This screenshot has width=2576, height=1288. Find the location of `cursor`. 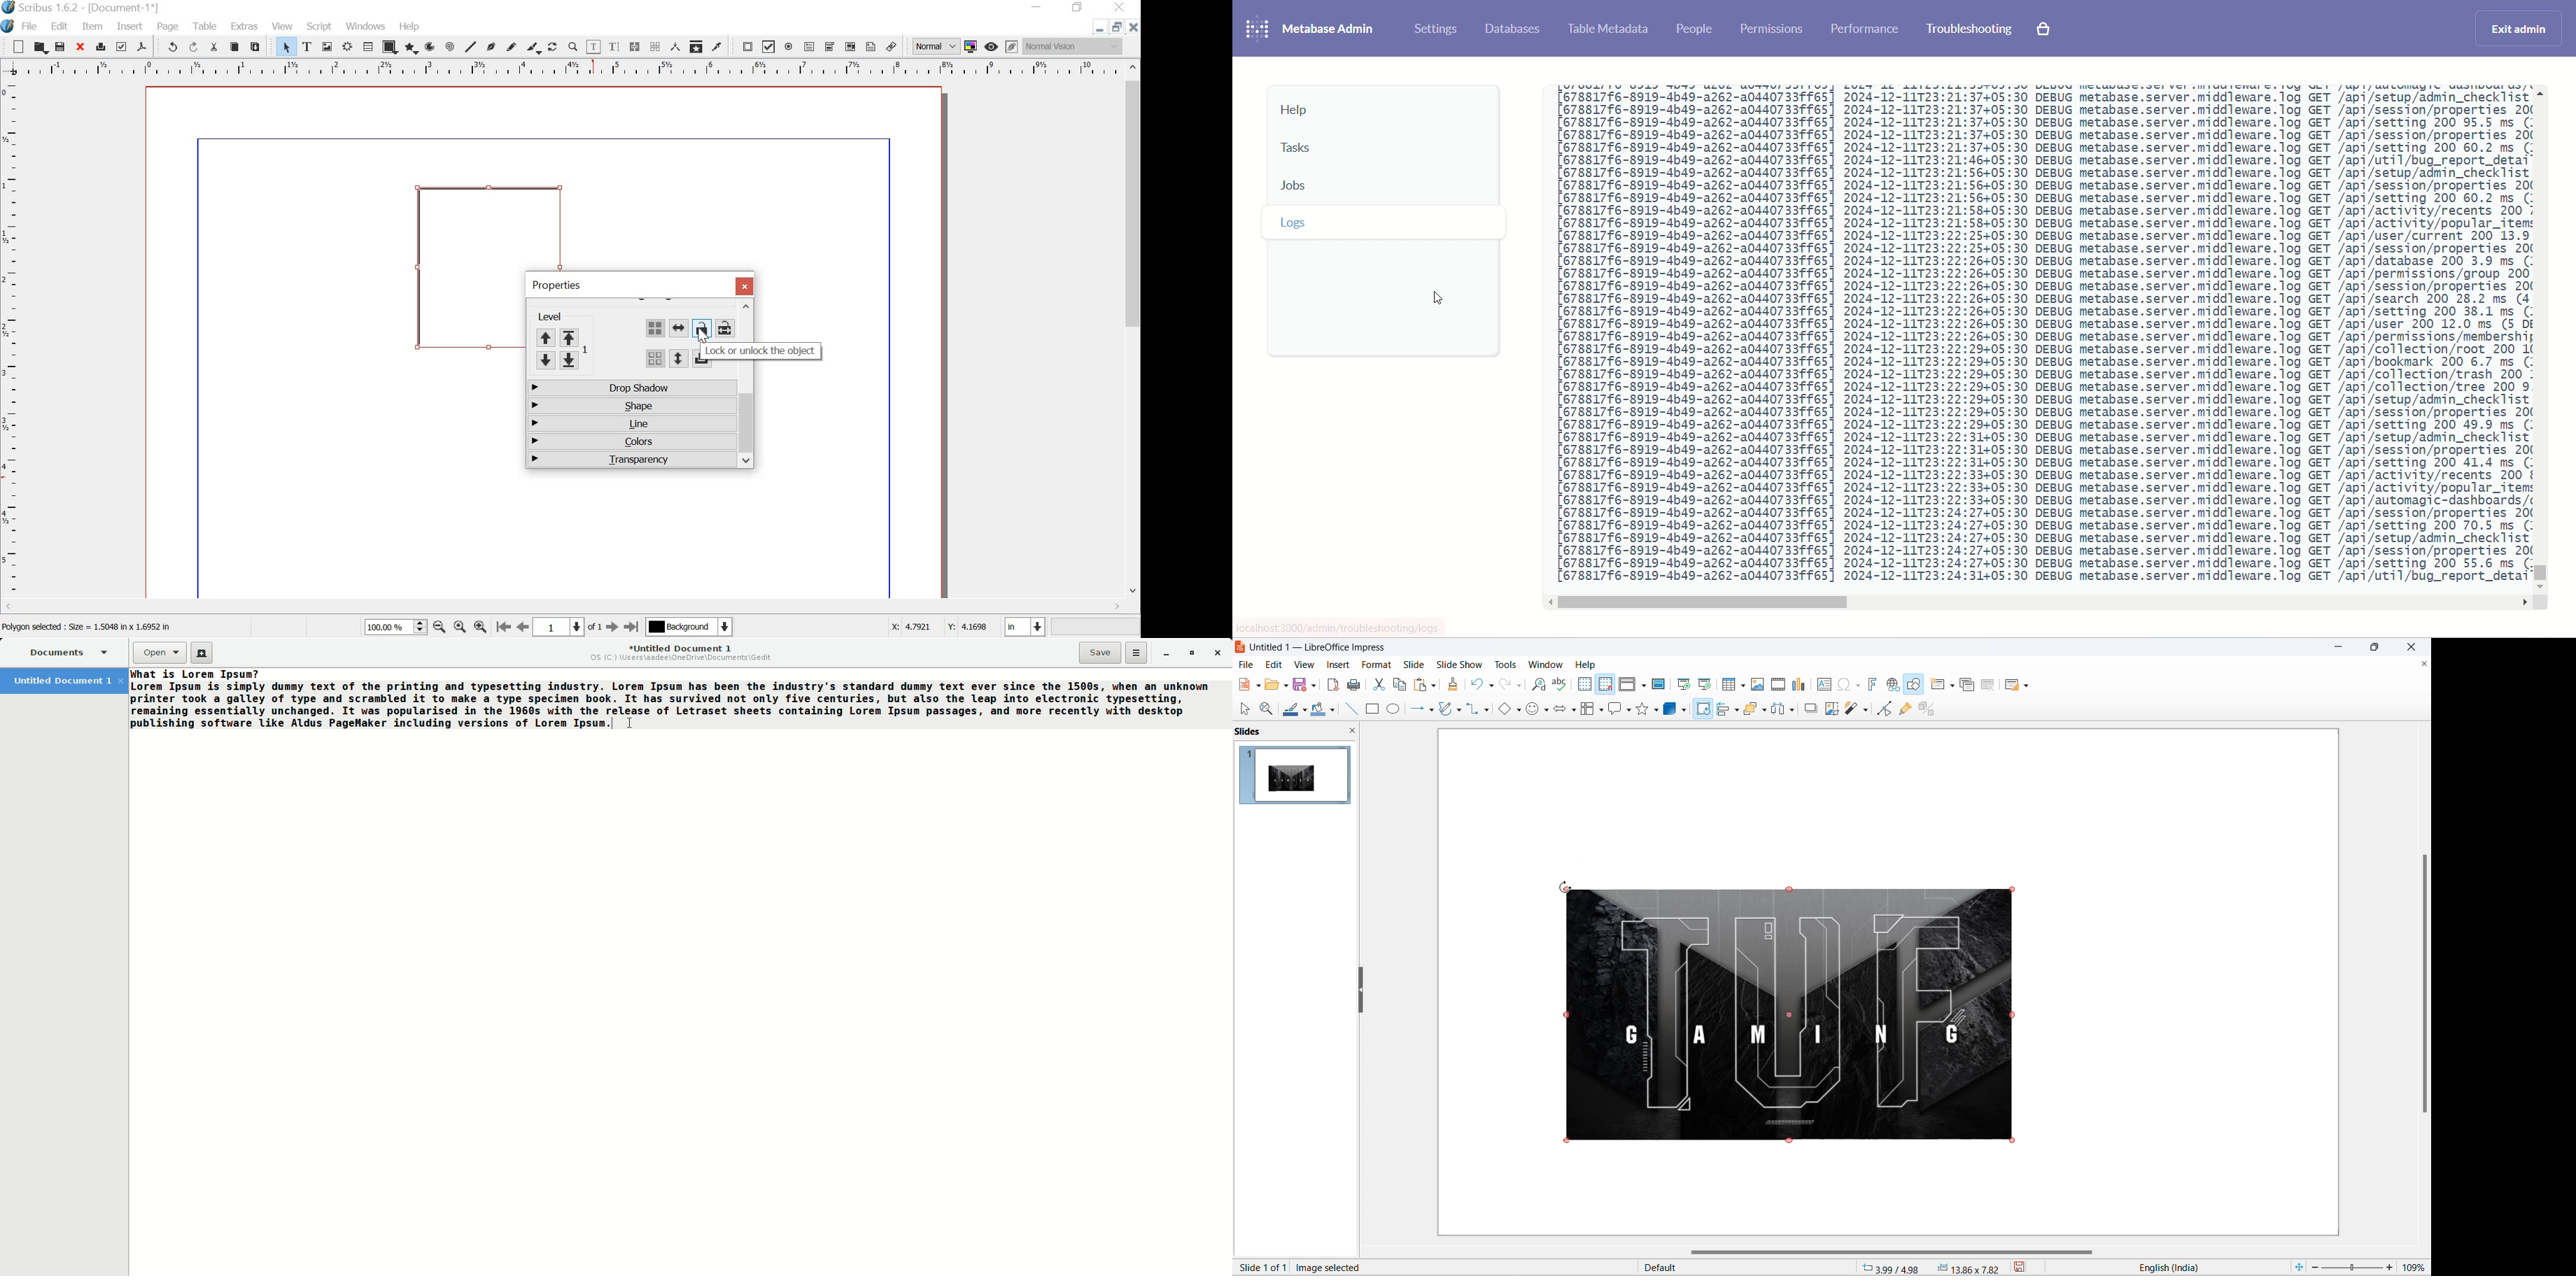

cursor is located at coordinates (1703, 705).